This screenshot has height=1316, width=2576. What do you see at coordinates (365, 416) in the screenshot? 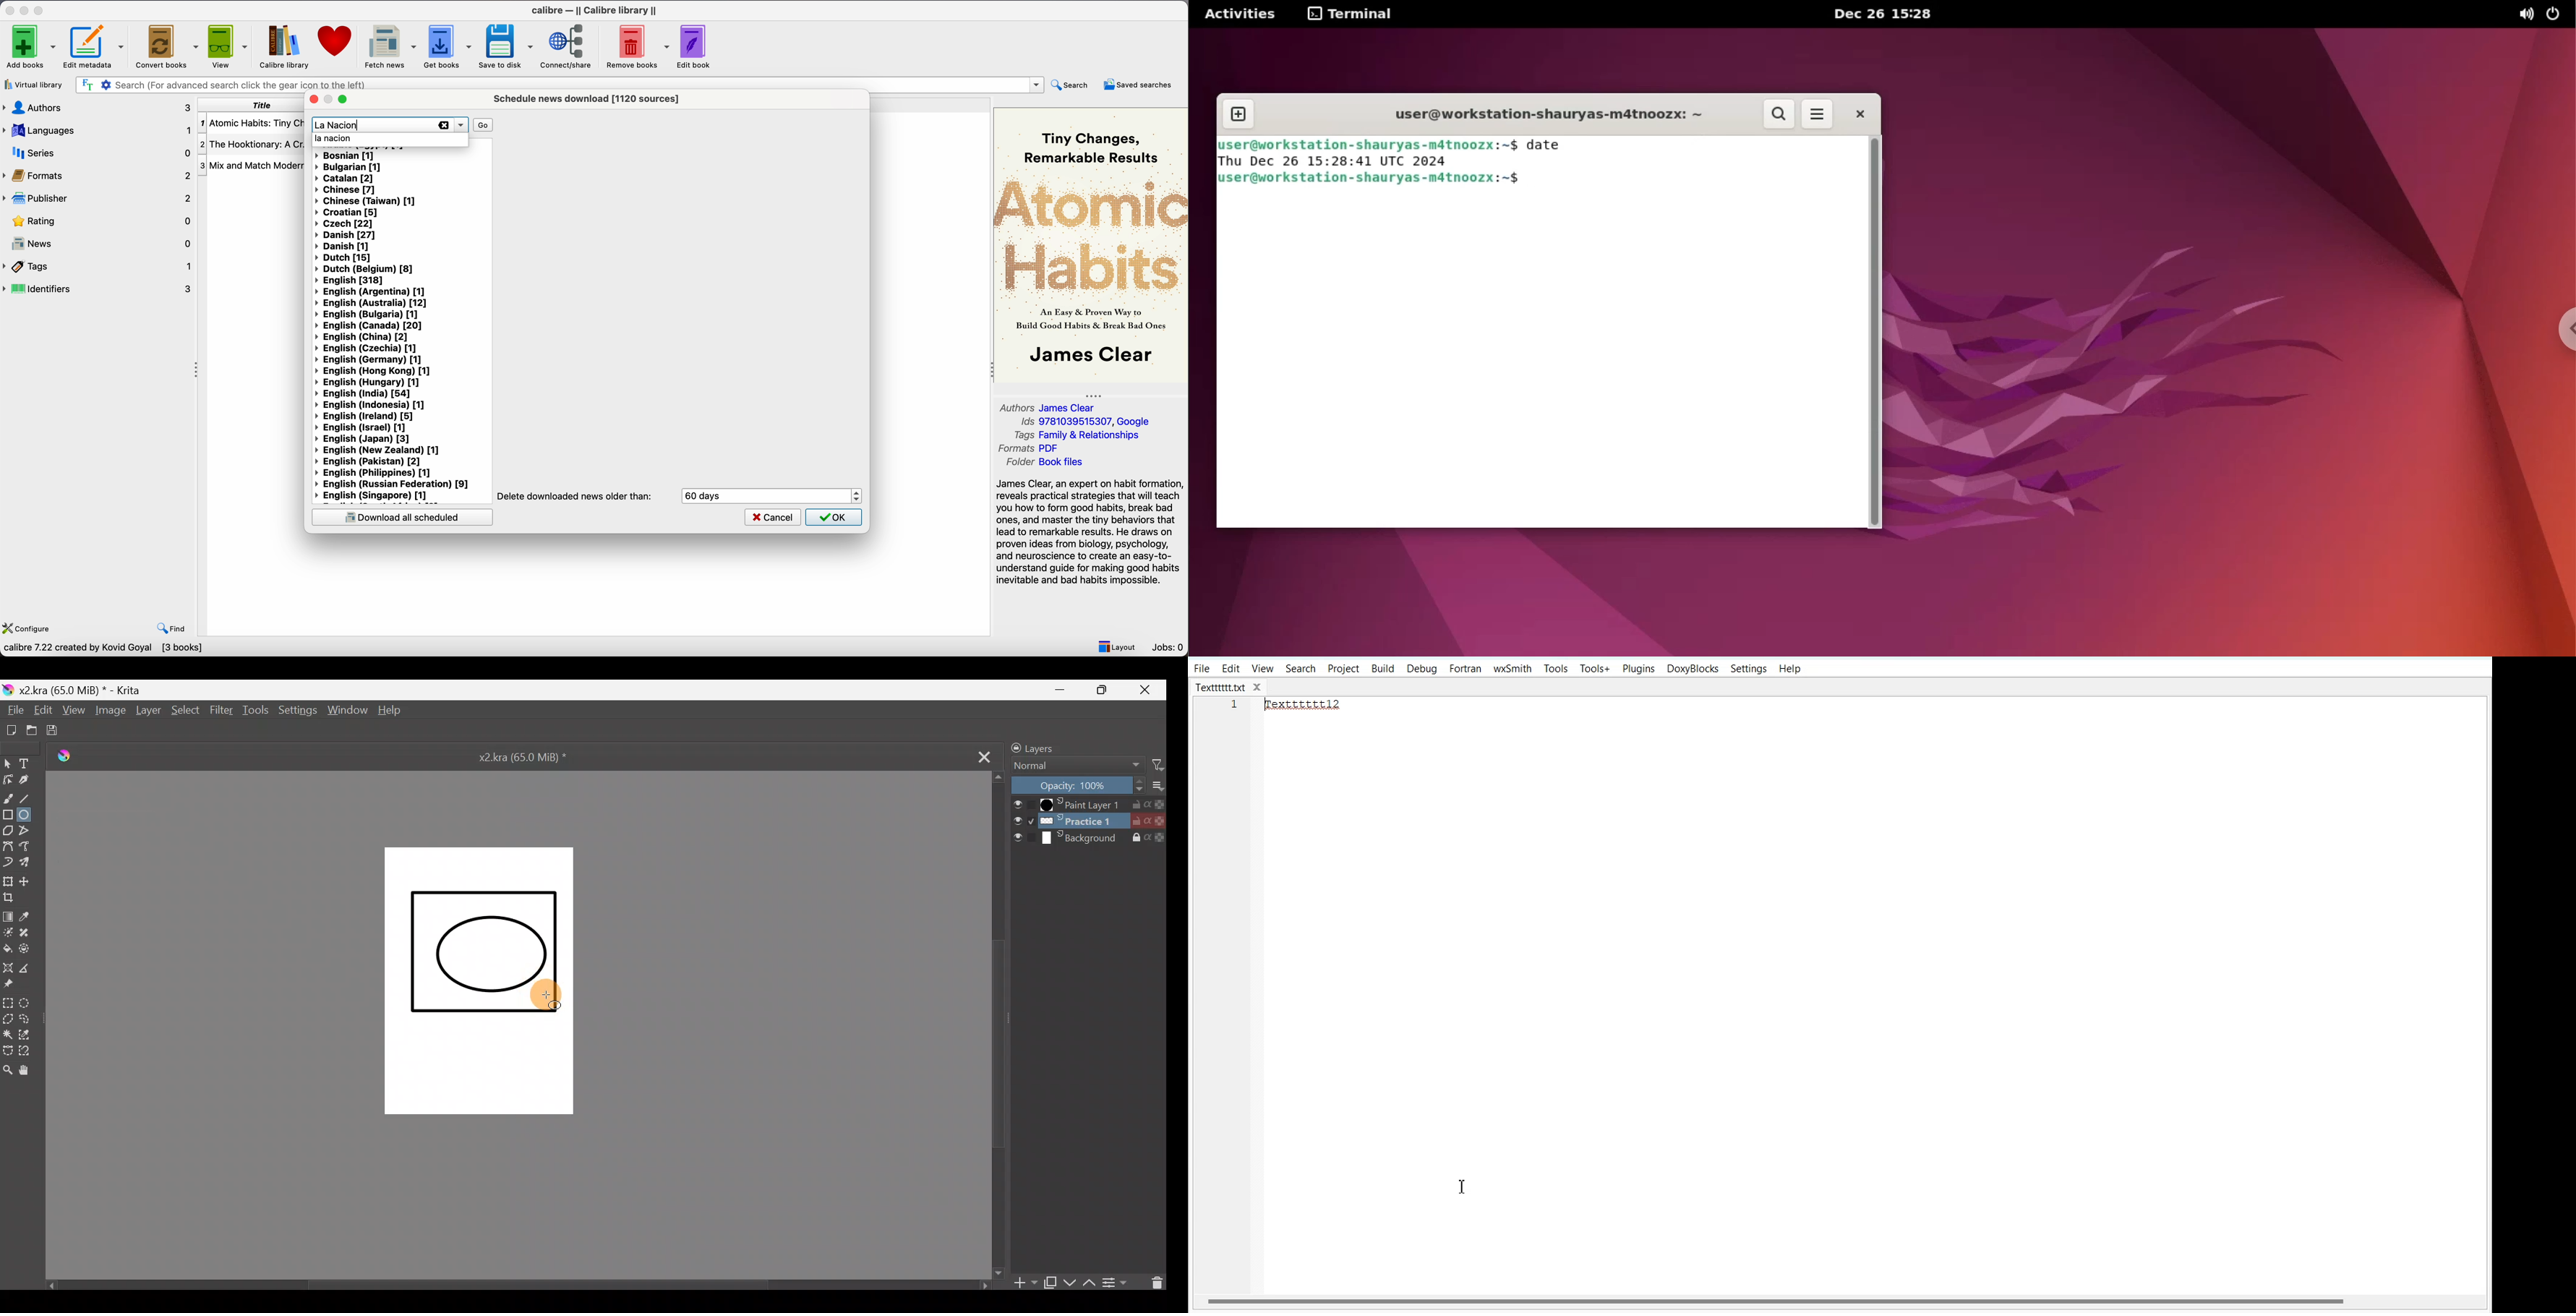
I see `English (Ireland) [5]` at bounding box center [365, 416].